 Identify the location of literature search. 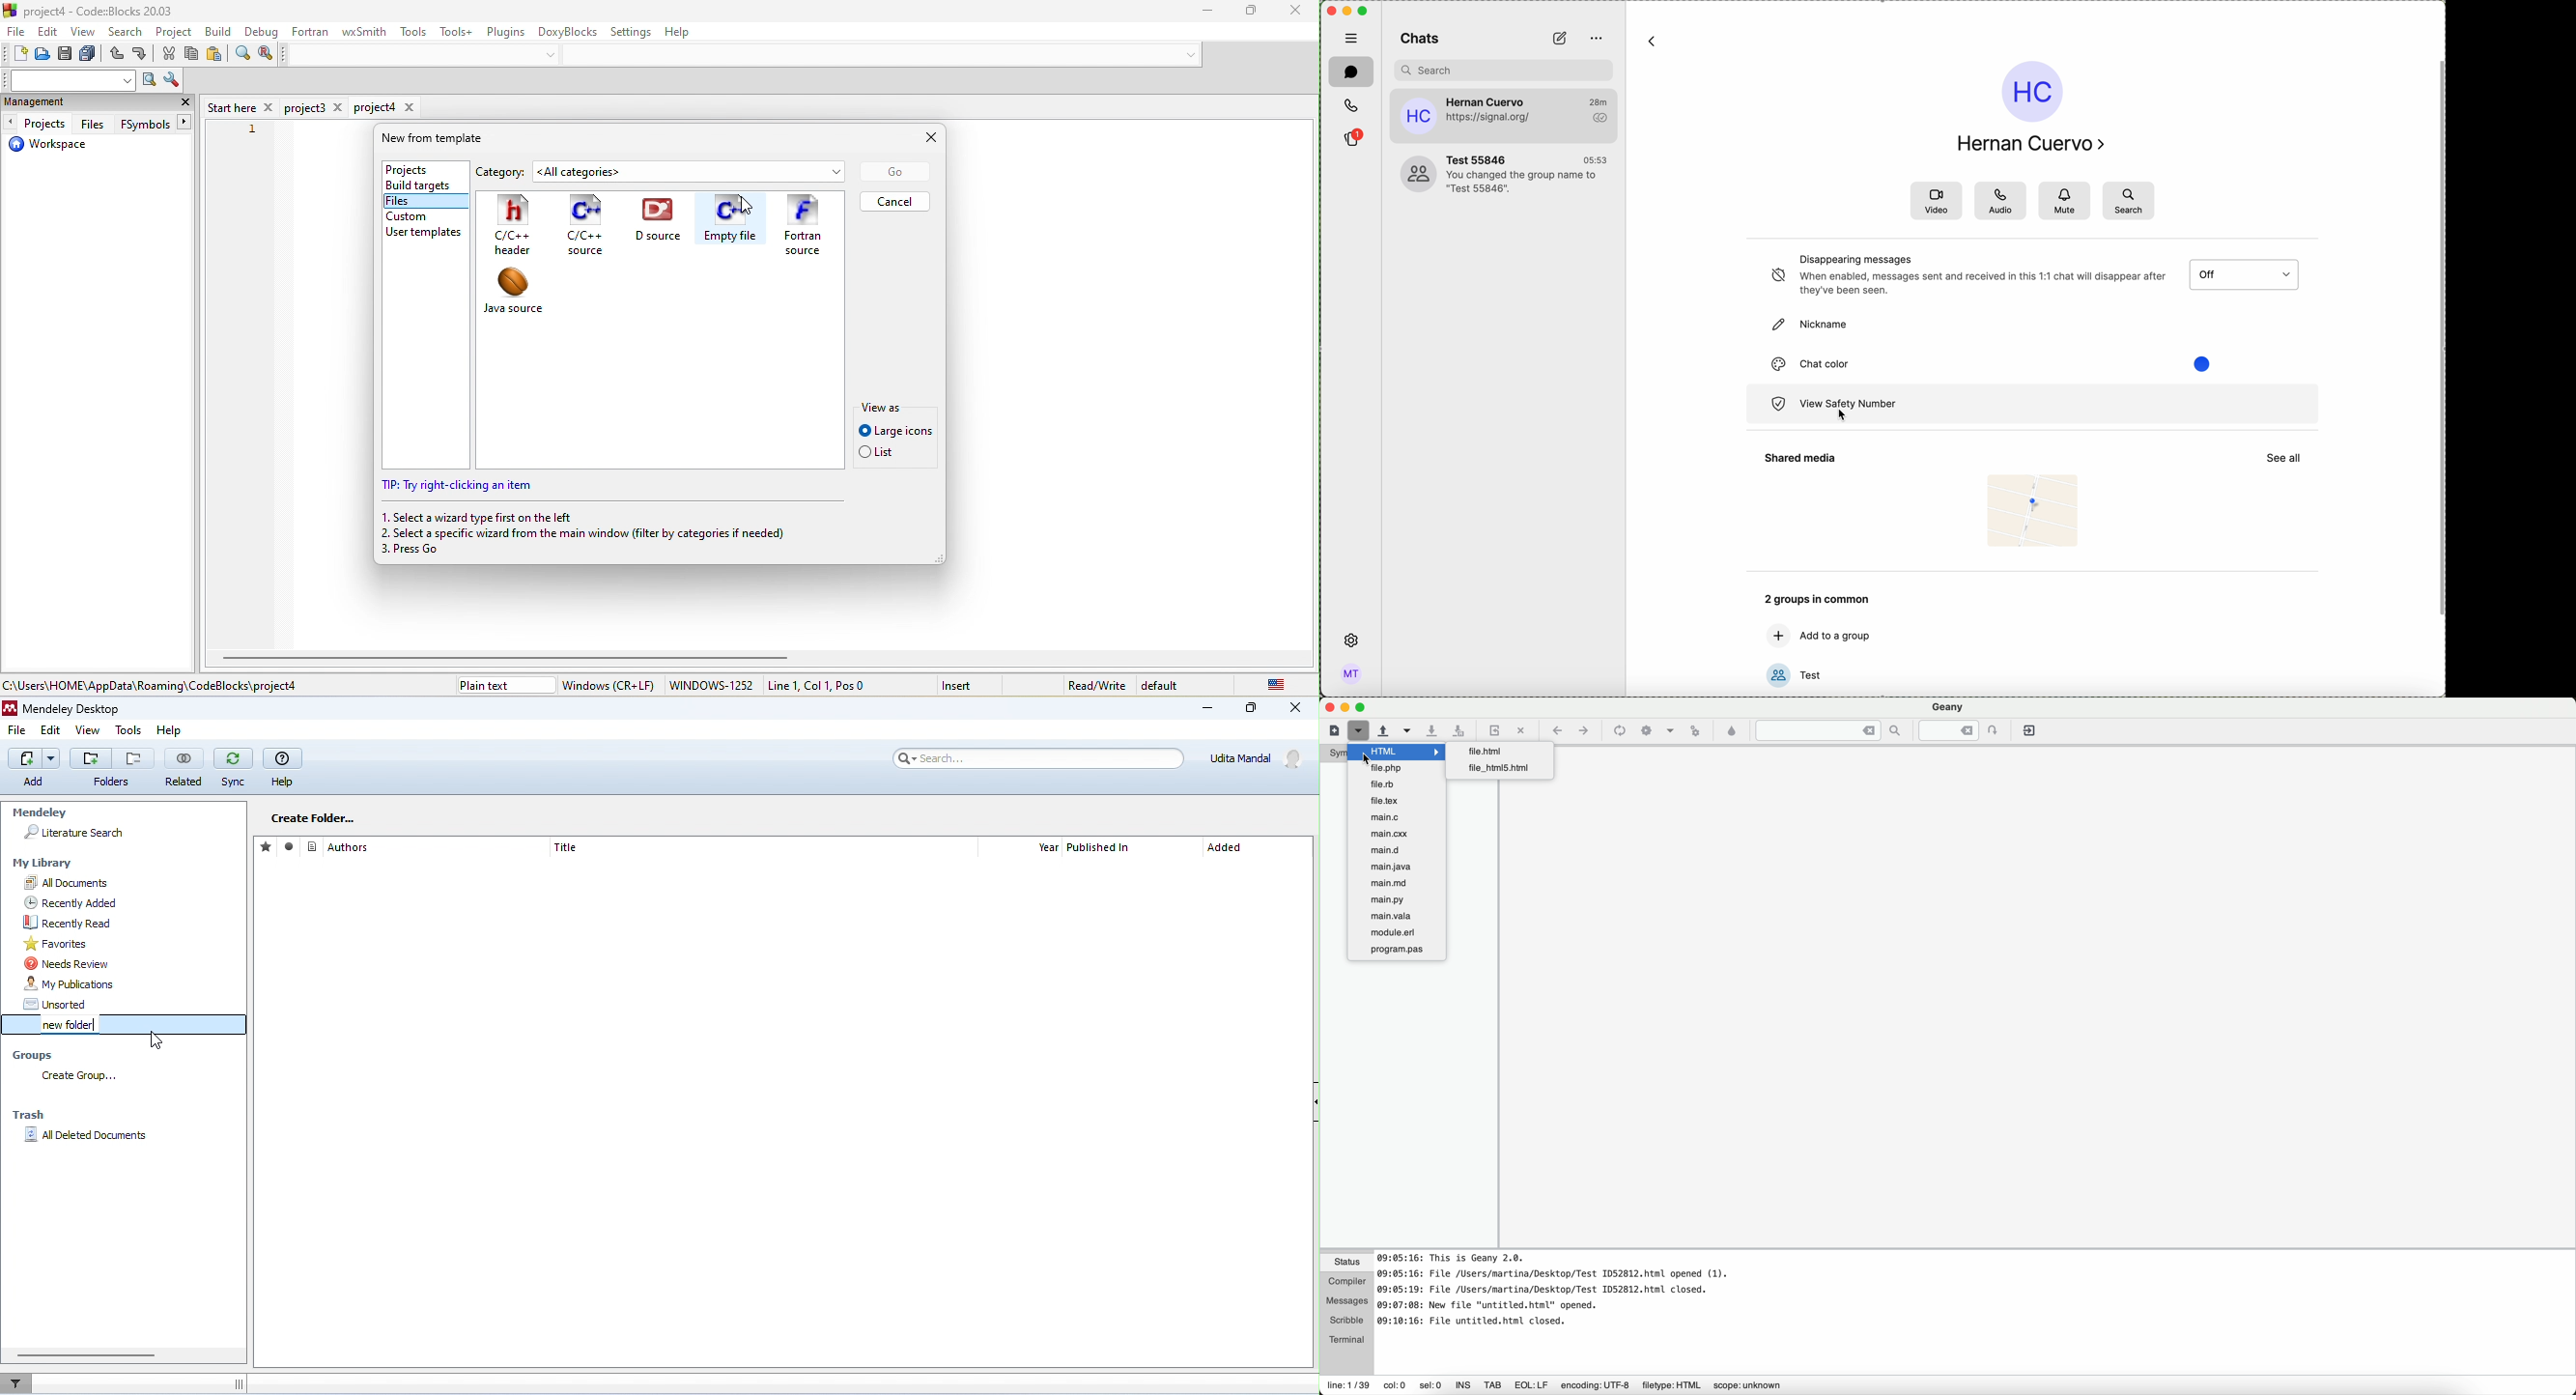
(74, 833).